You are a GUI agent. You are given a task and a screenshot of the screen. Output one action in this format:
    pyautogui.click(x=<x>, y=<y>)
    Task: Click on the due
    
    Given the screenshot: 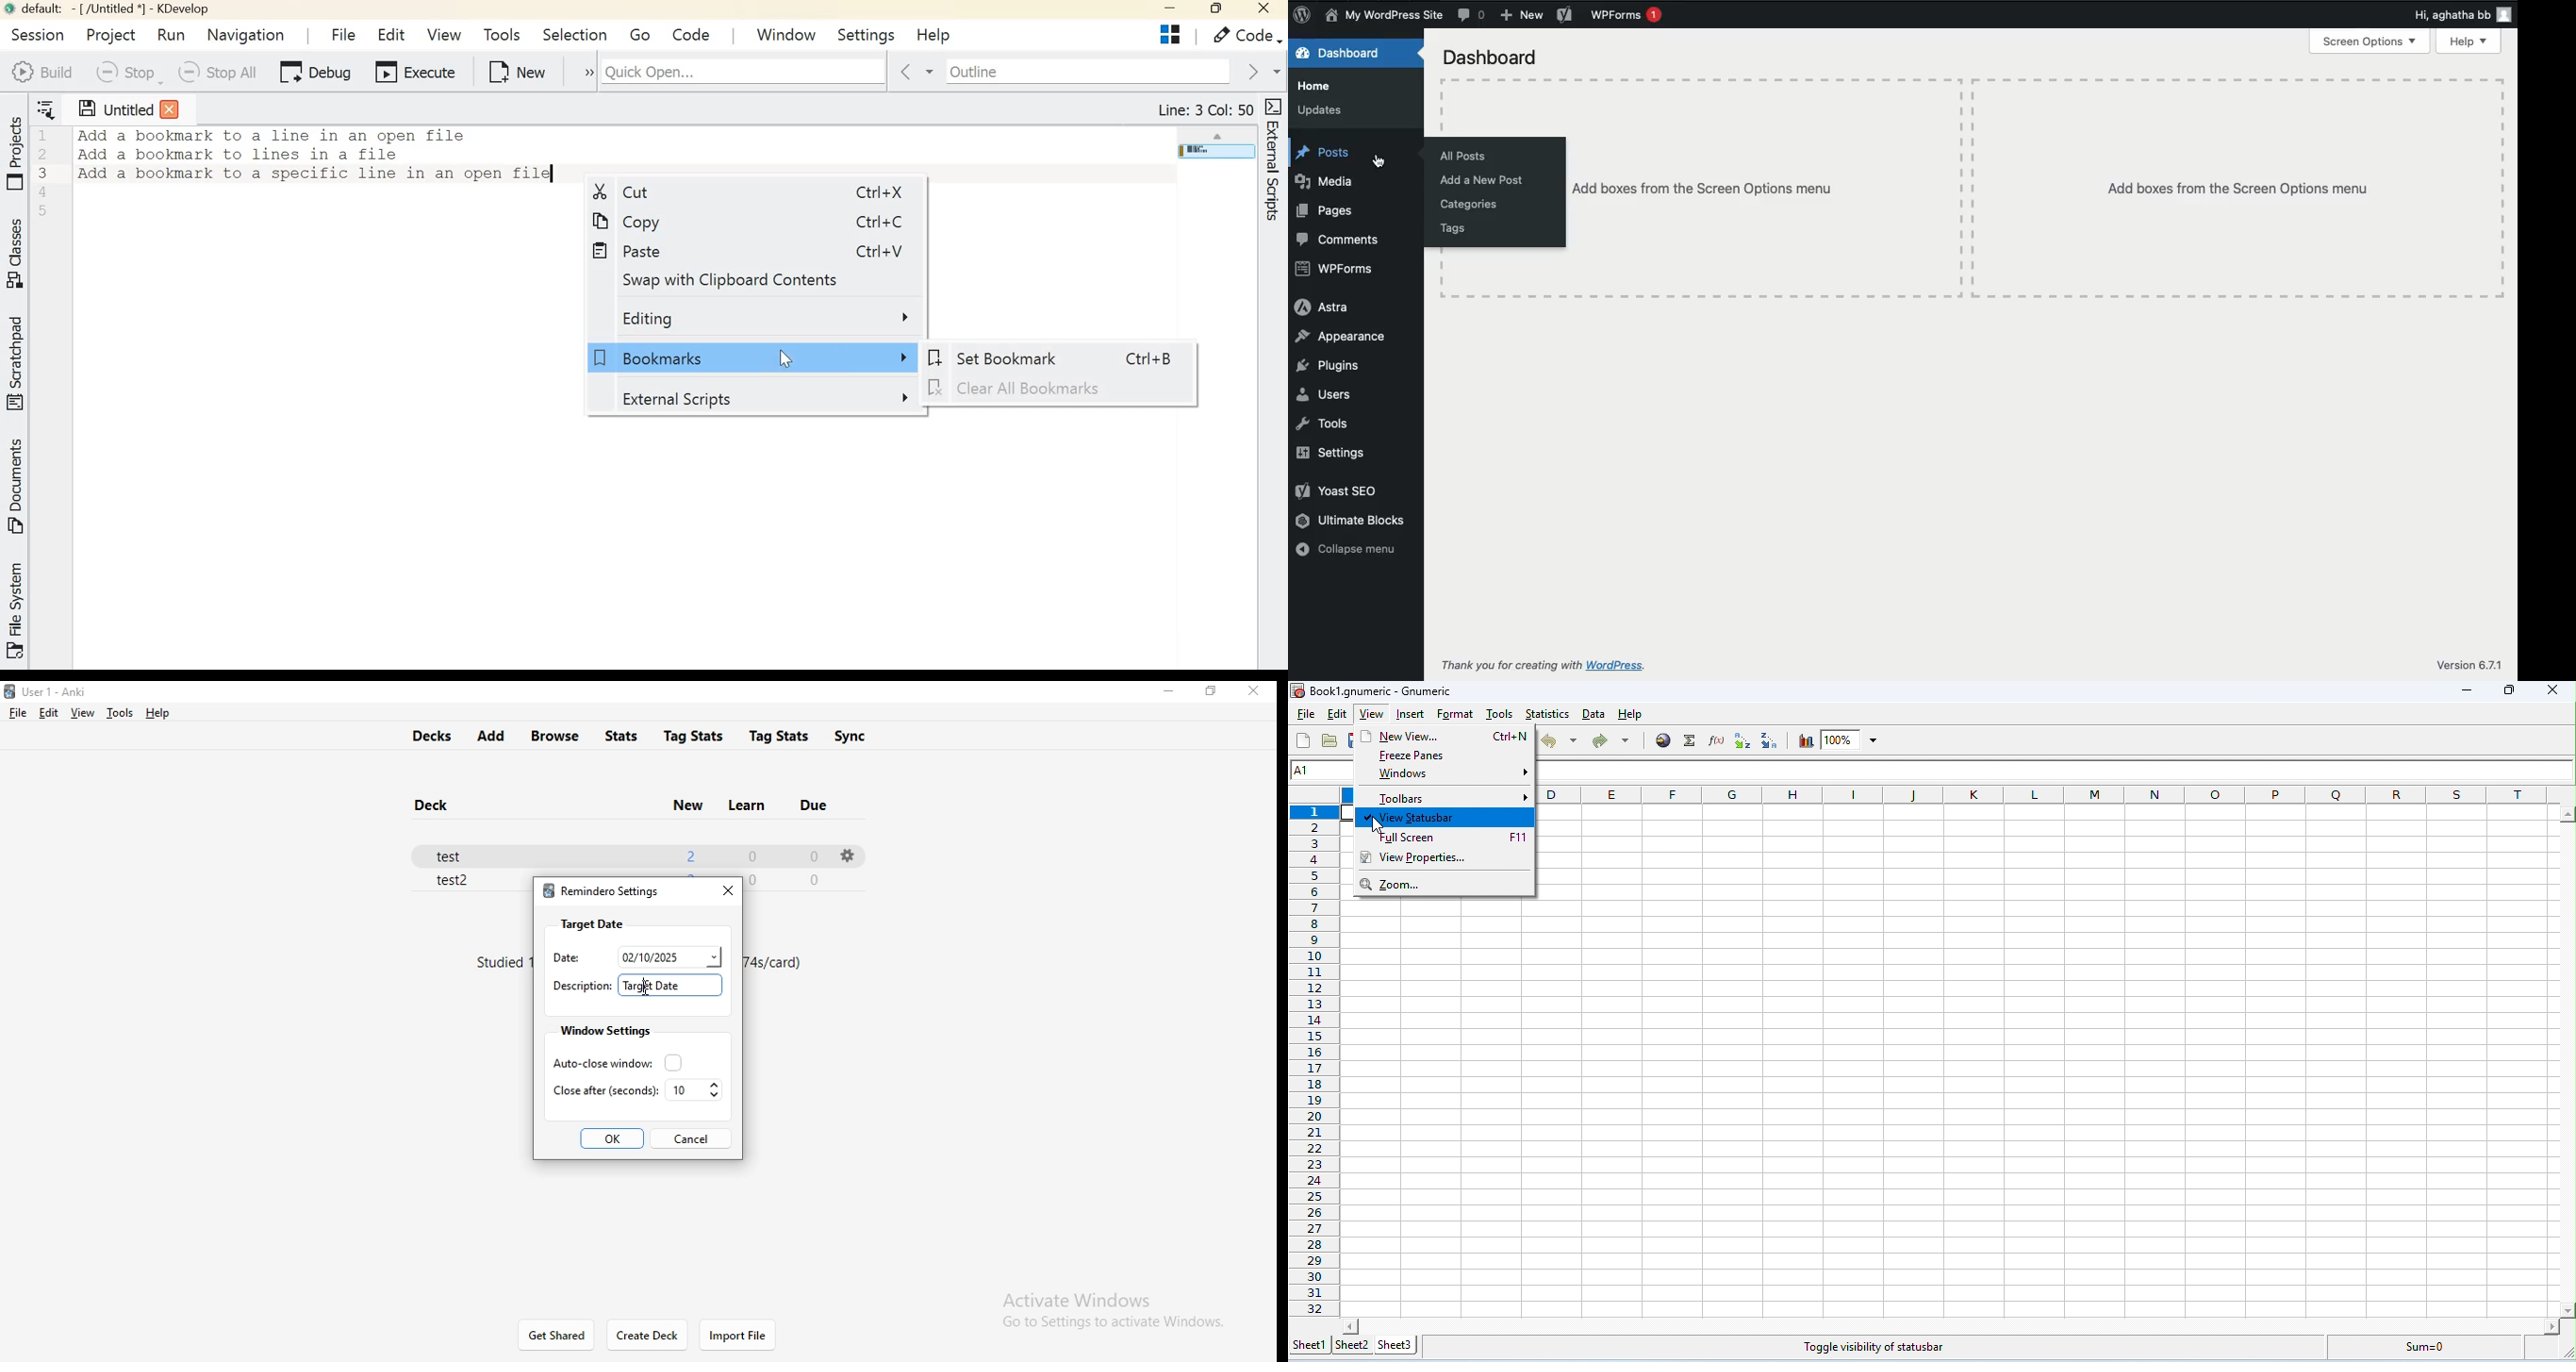 What is the action you would take?
    pyautogui.click(x=817, y=803)
    